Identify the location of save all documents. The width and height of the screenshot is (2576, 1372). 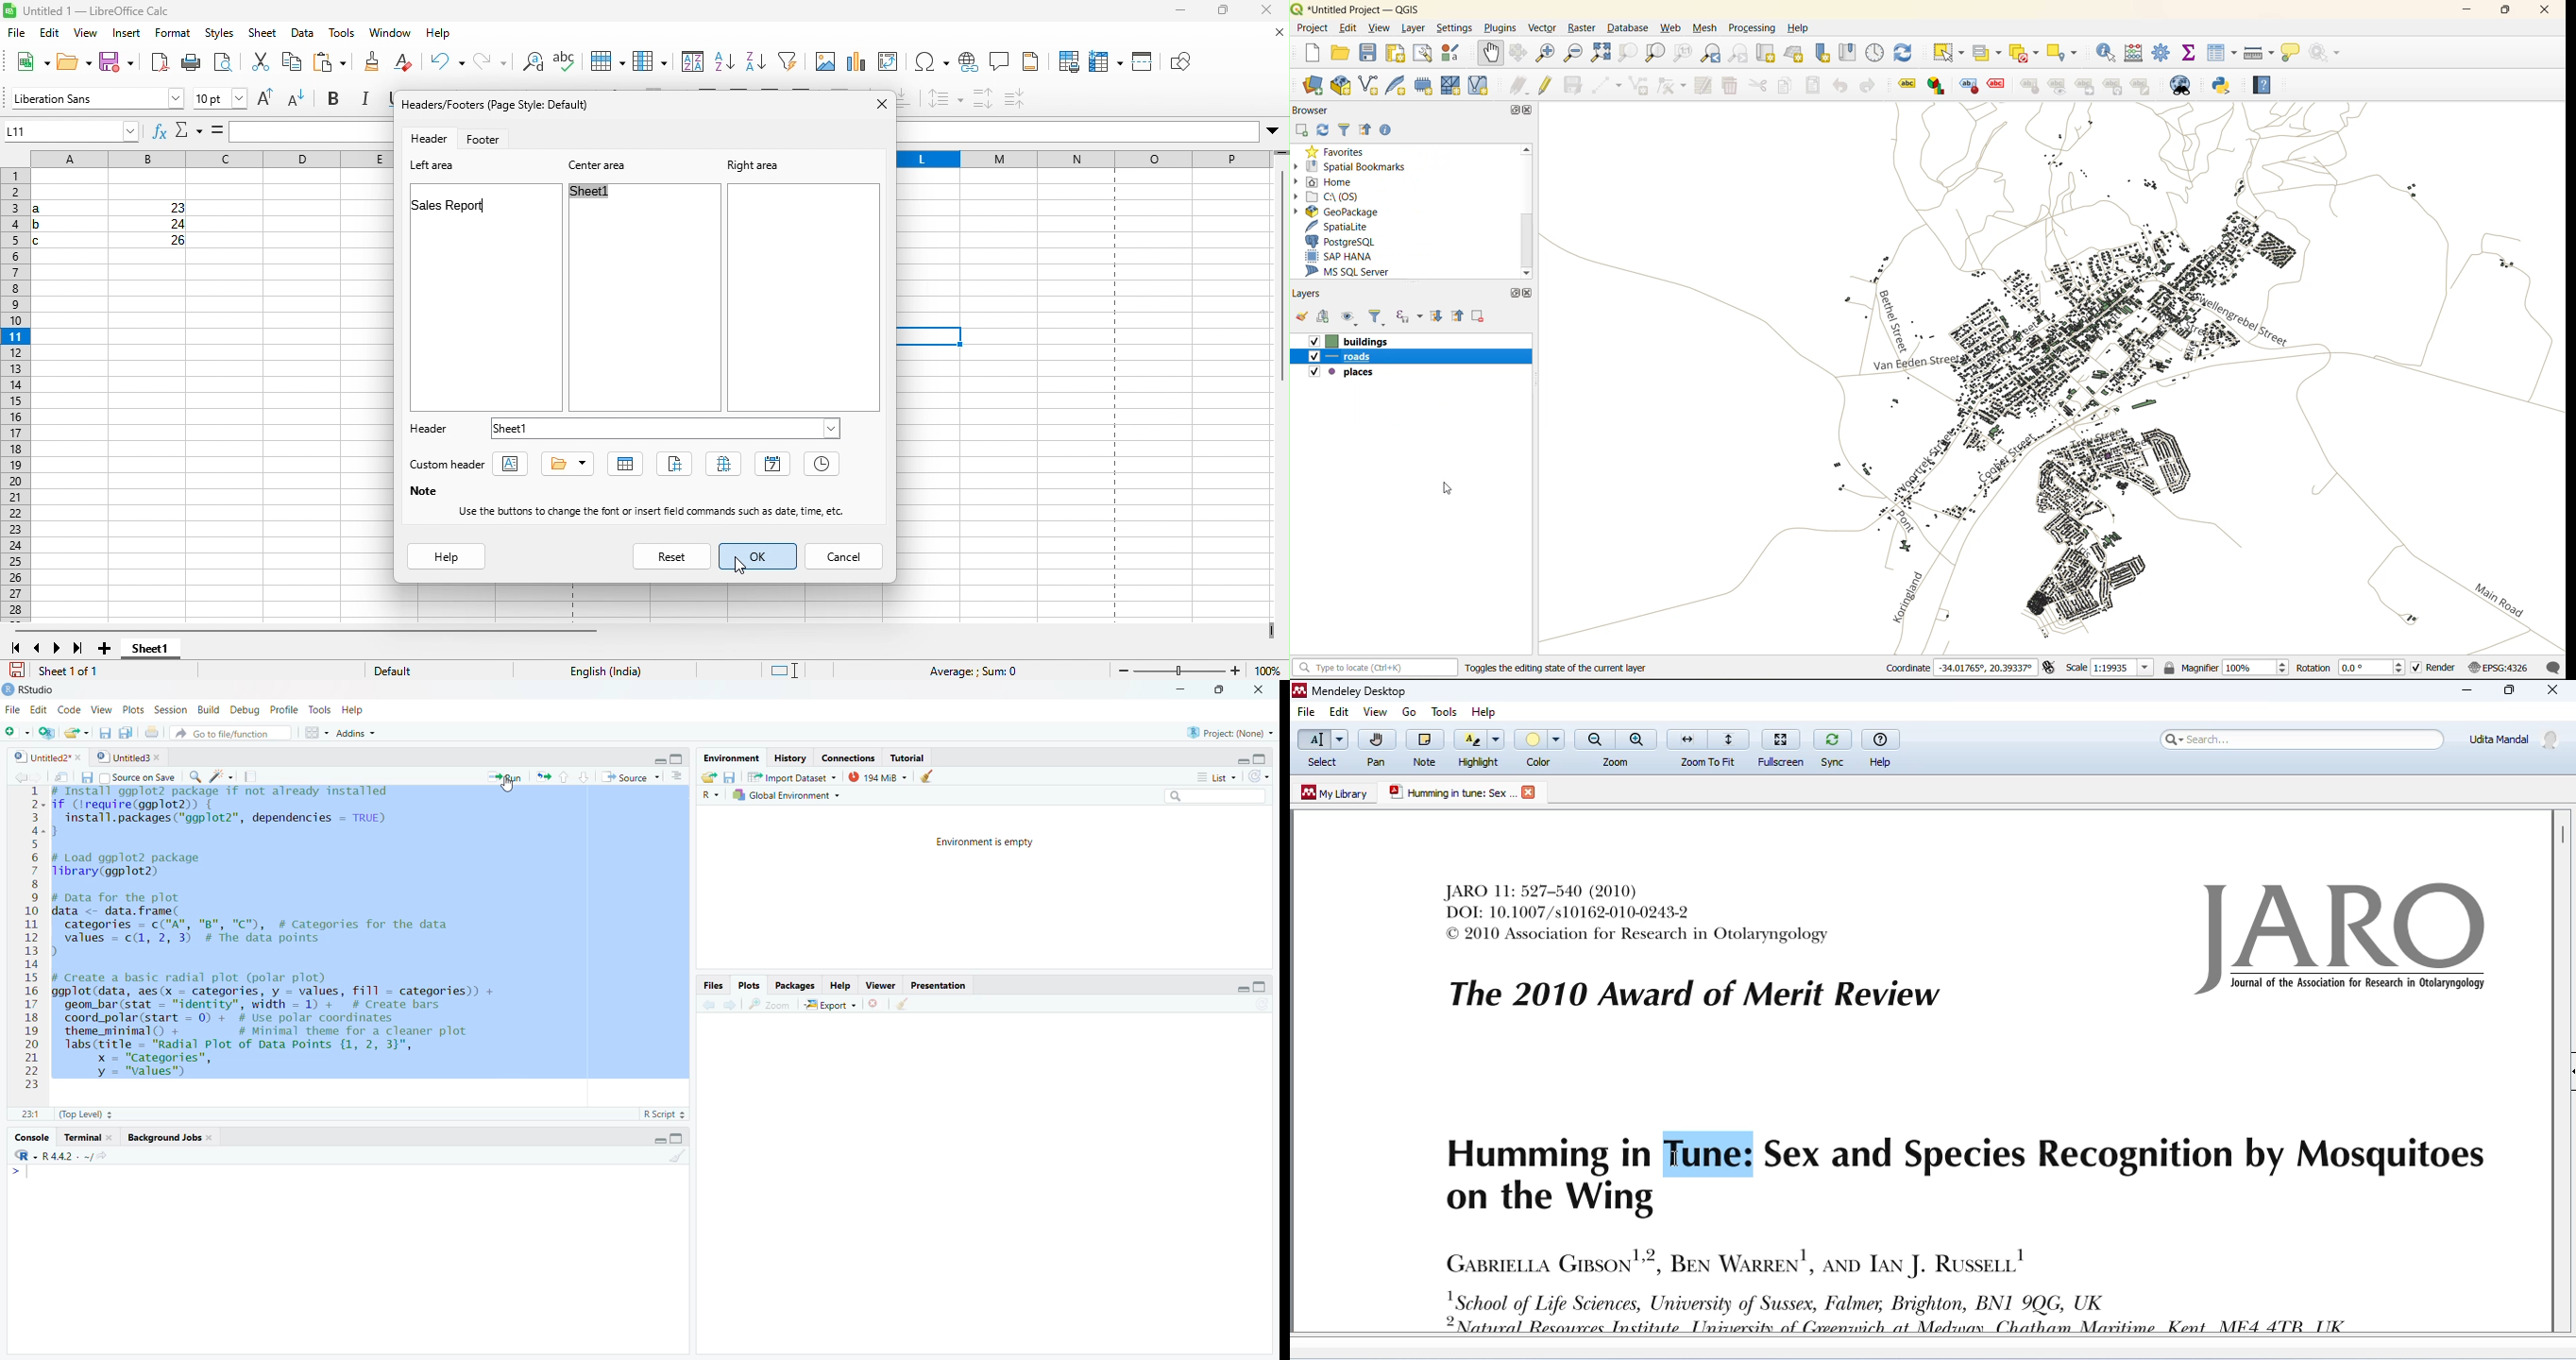
(127, 732).